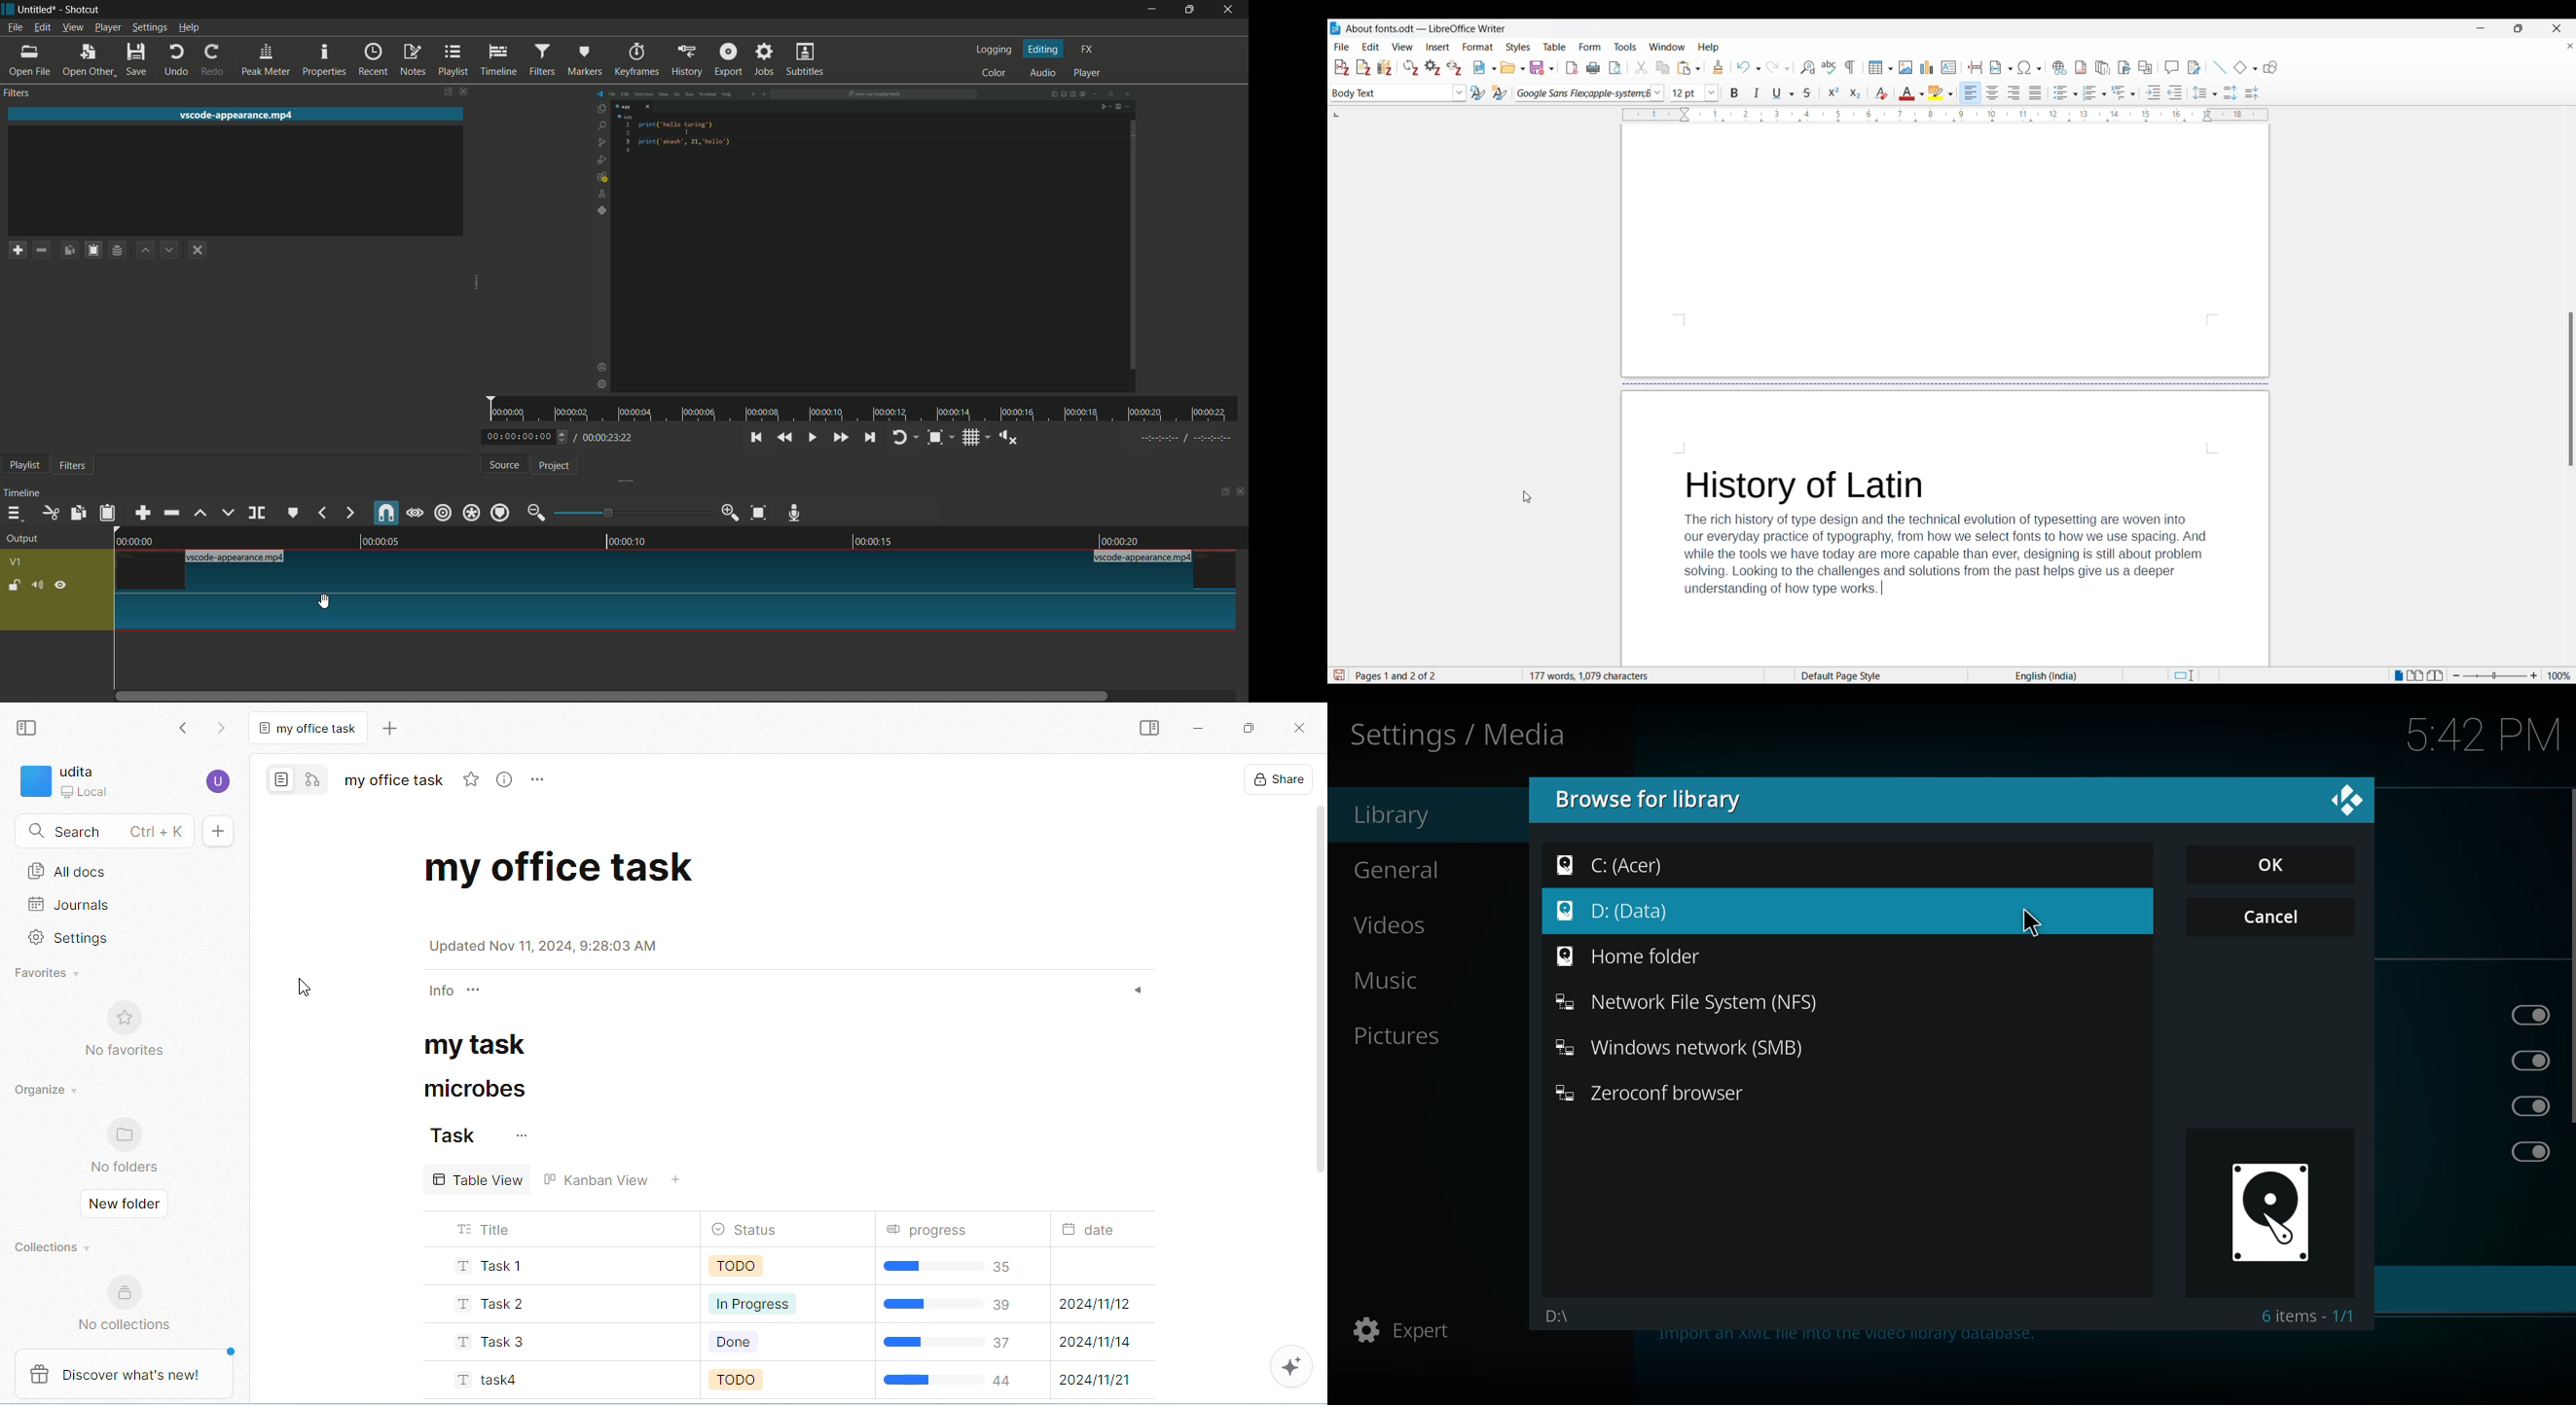  I want to click on Insert text box, so click(1949, 68).